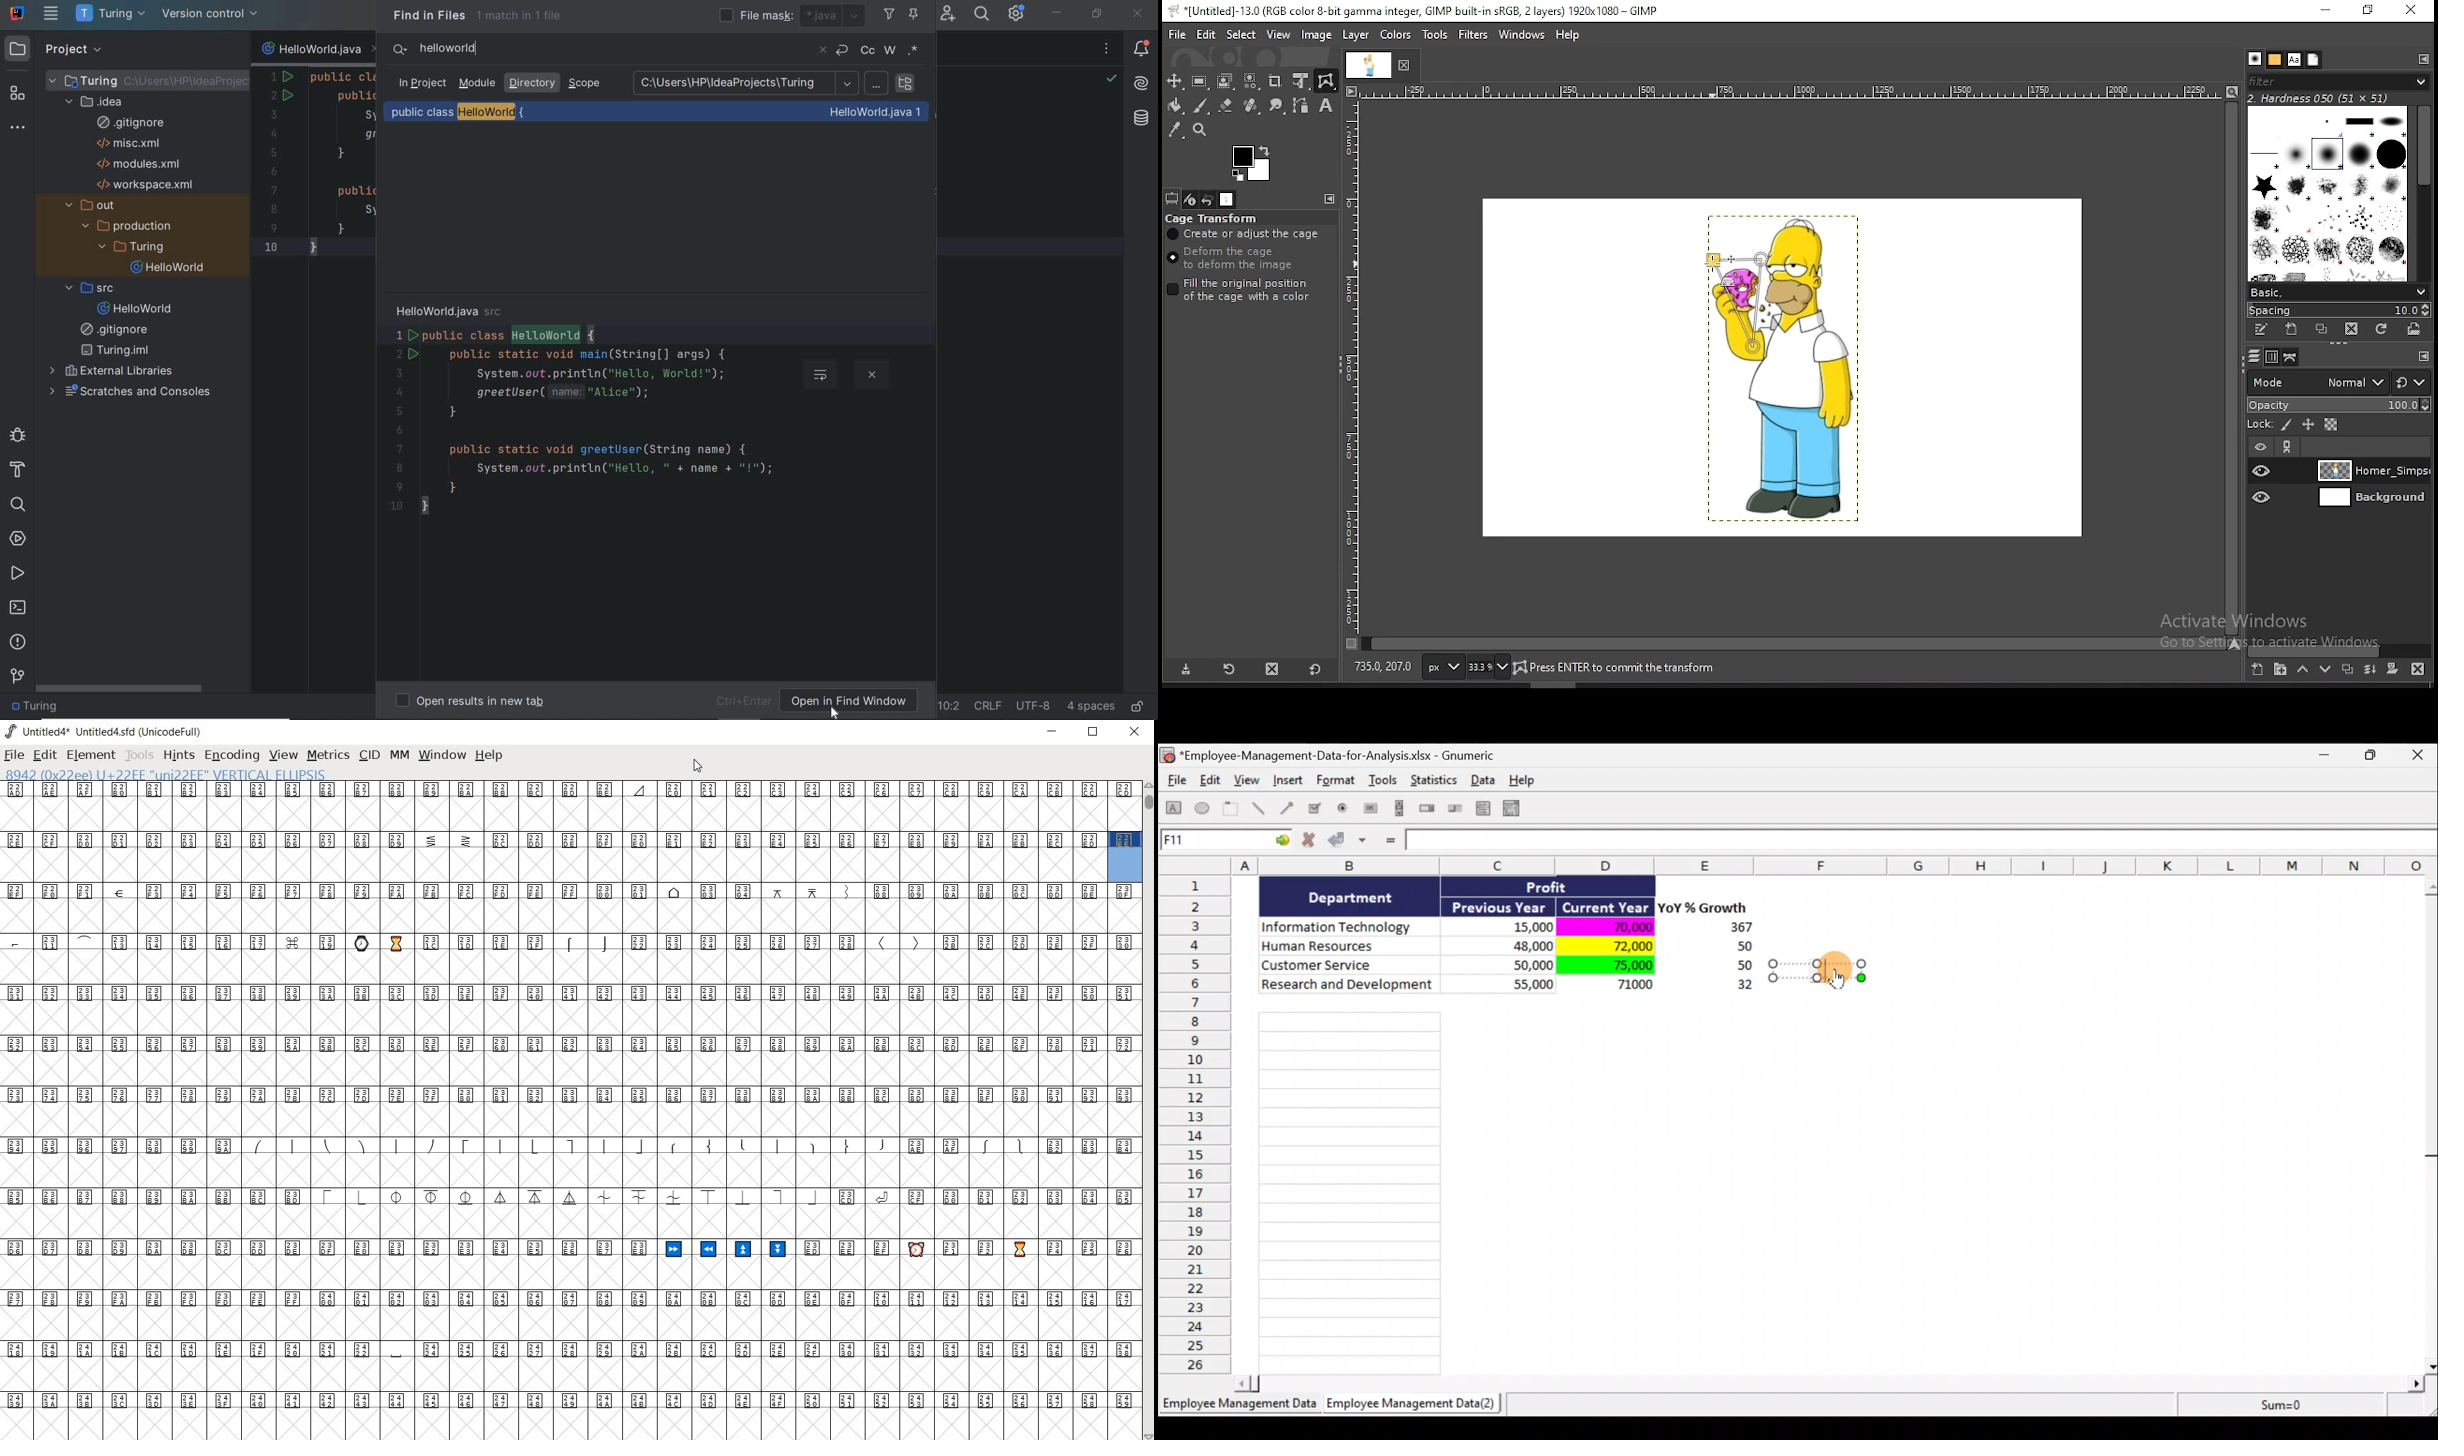 The width and height of the screenshot is (2464, 1456). I want to click on Sheet 2, so click(1415, 1407).